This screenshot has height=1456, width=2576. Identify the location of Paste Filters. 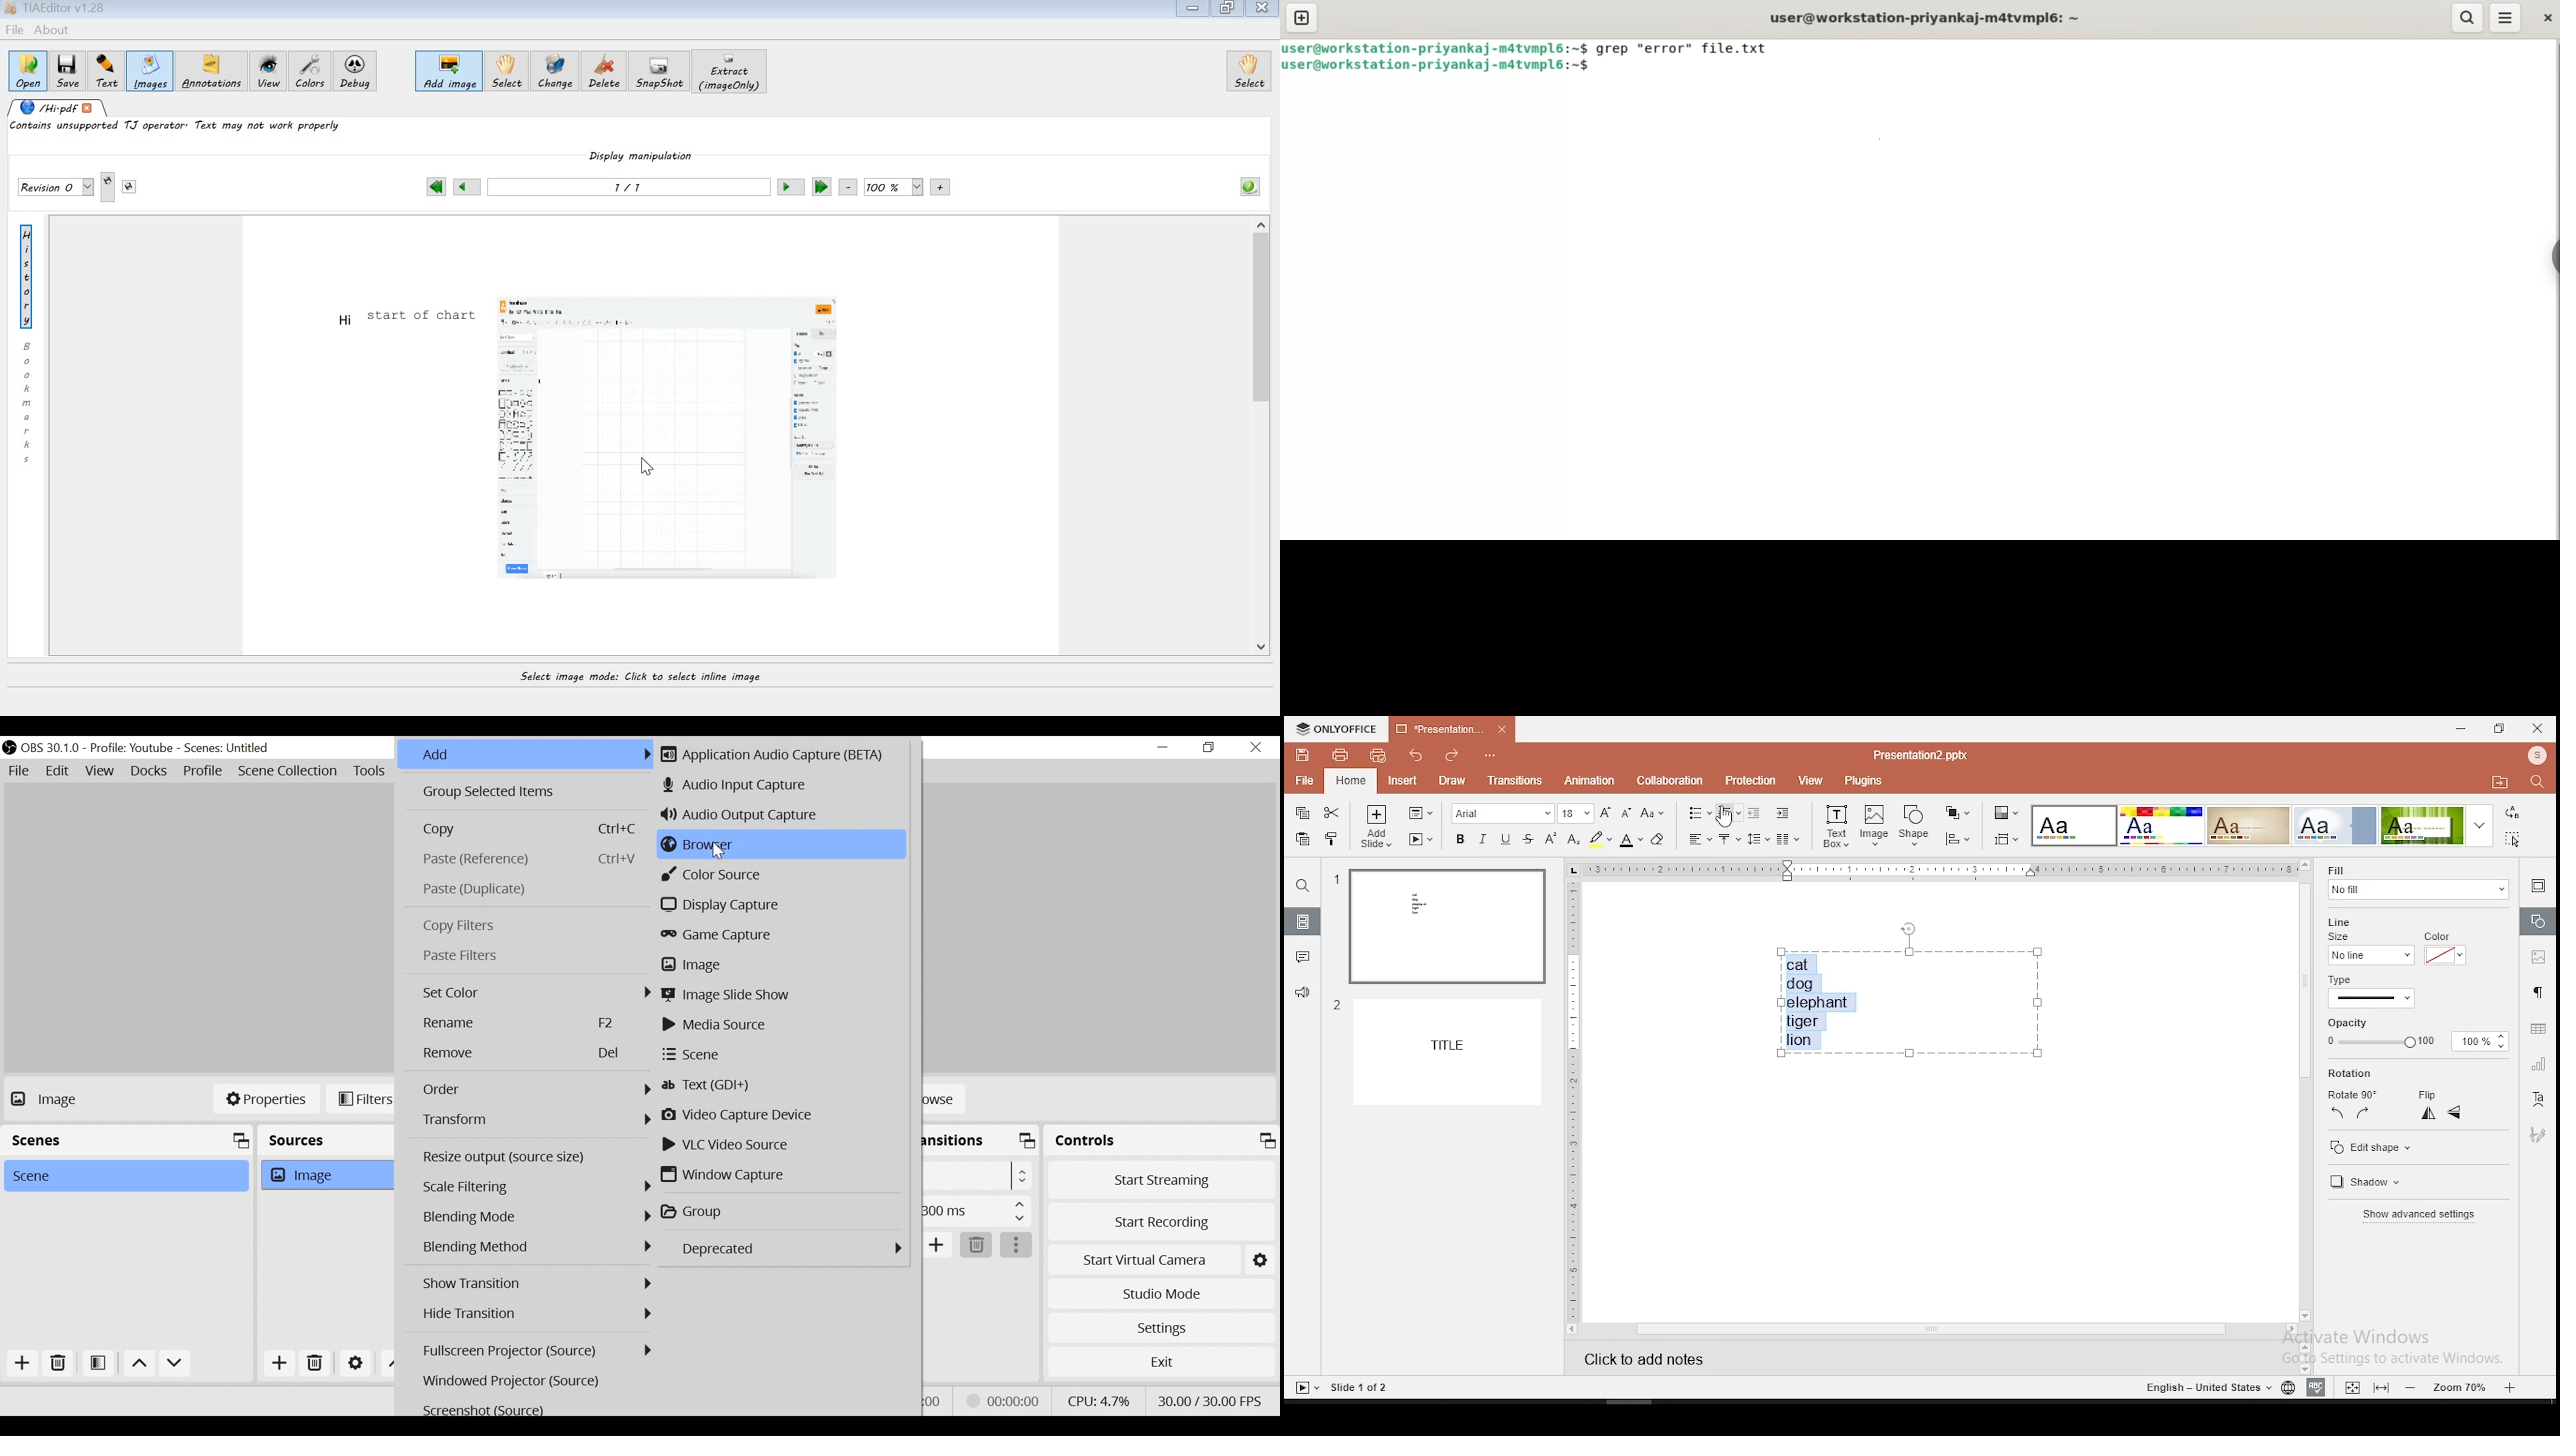
(530, 955).